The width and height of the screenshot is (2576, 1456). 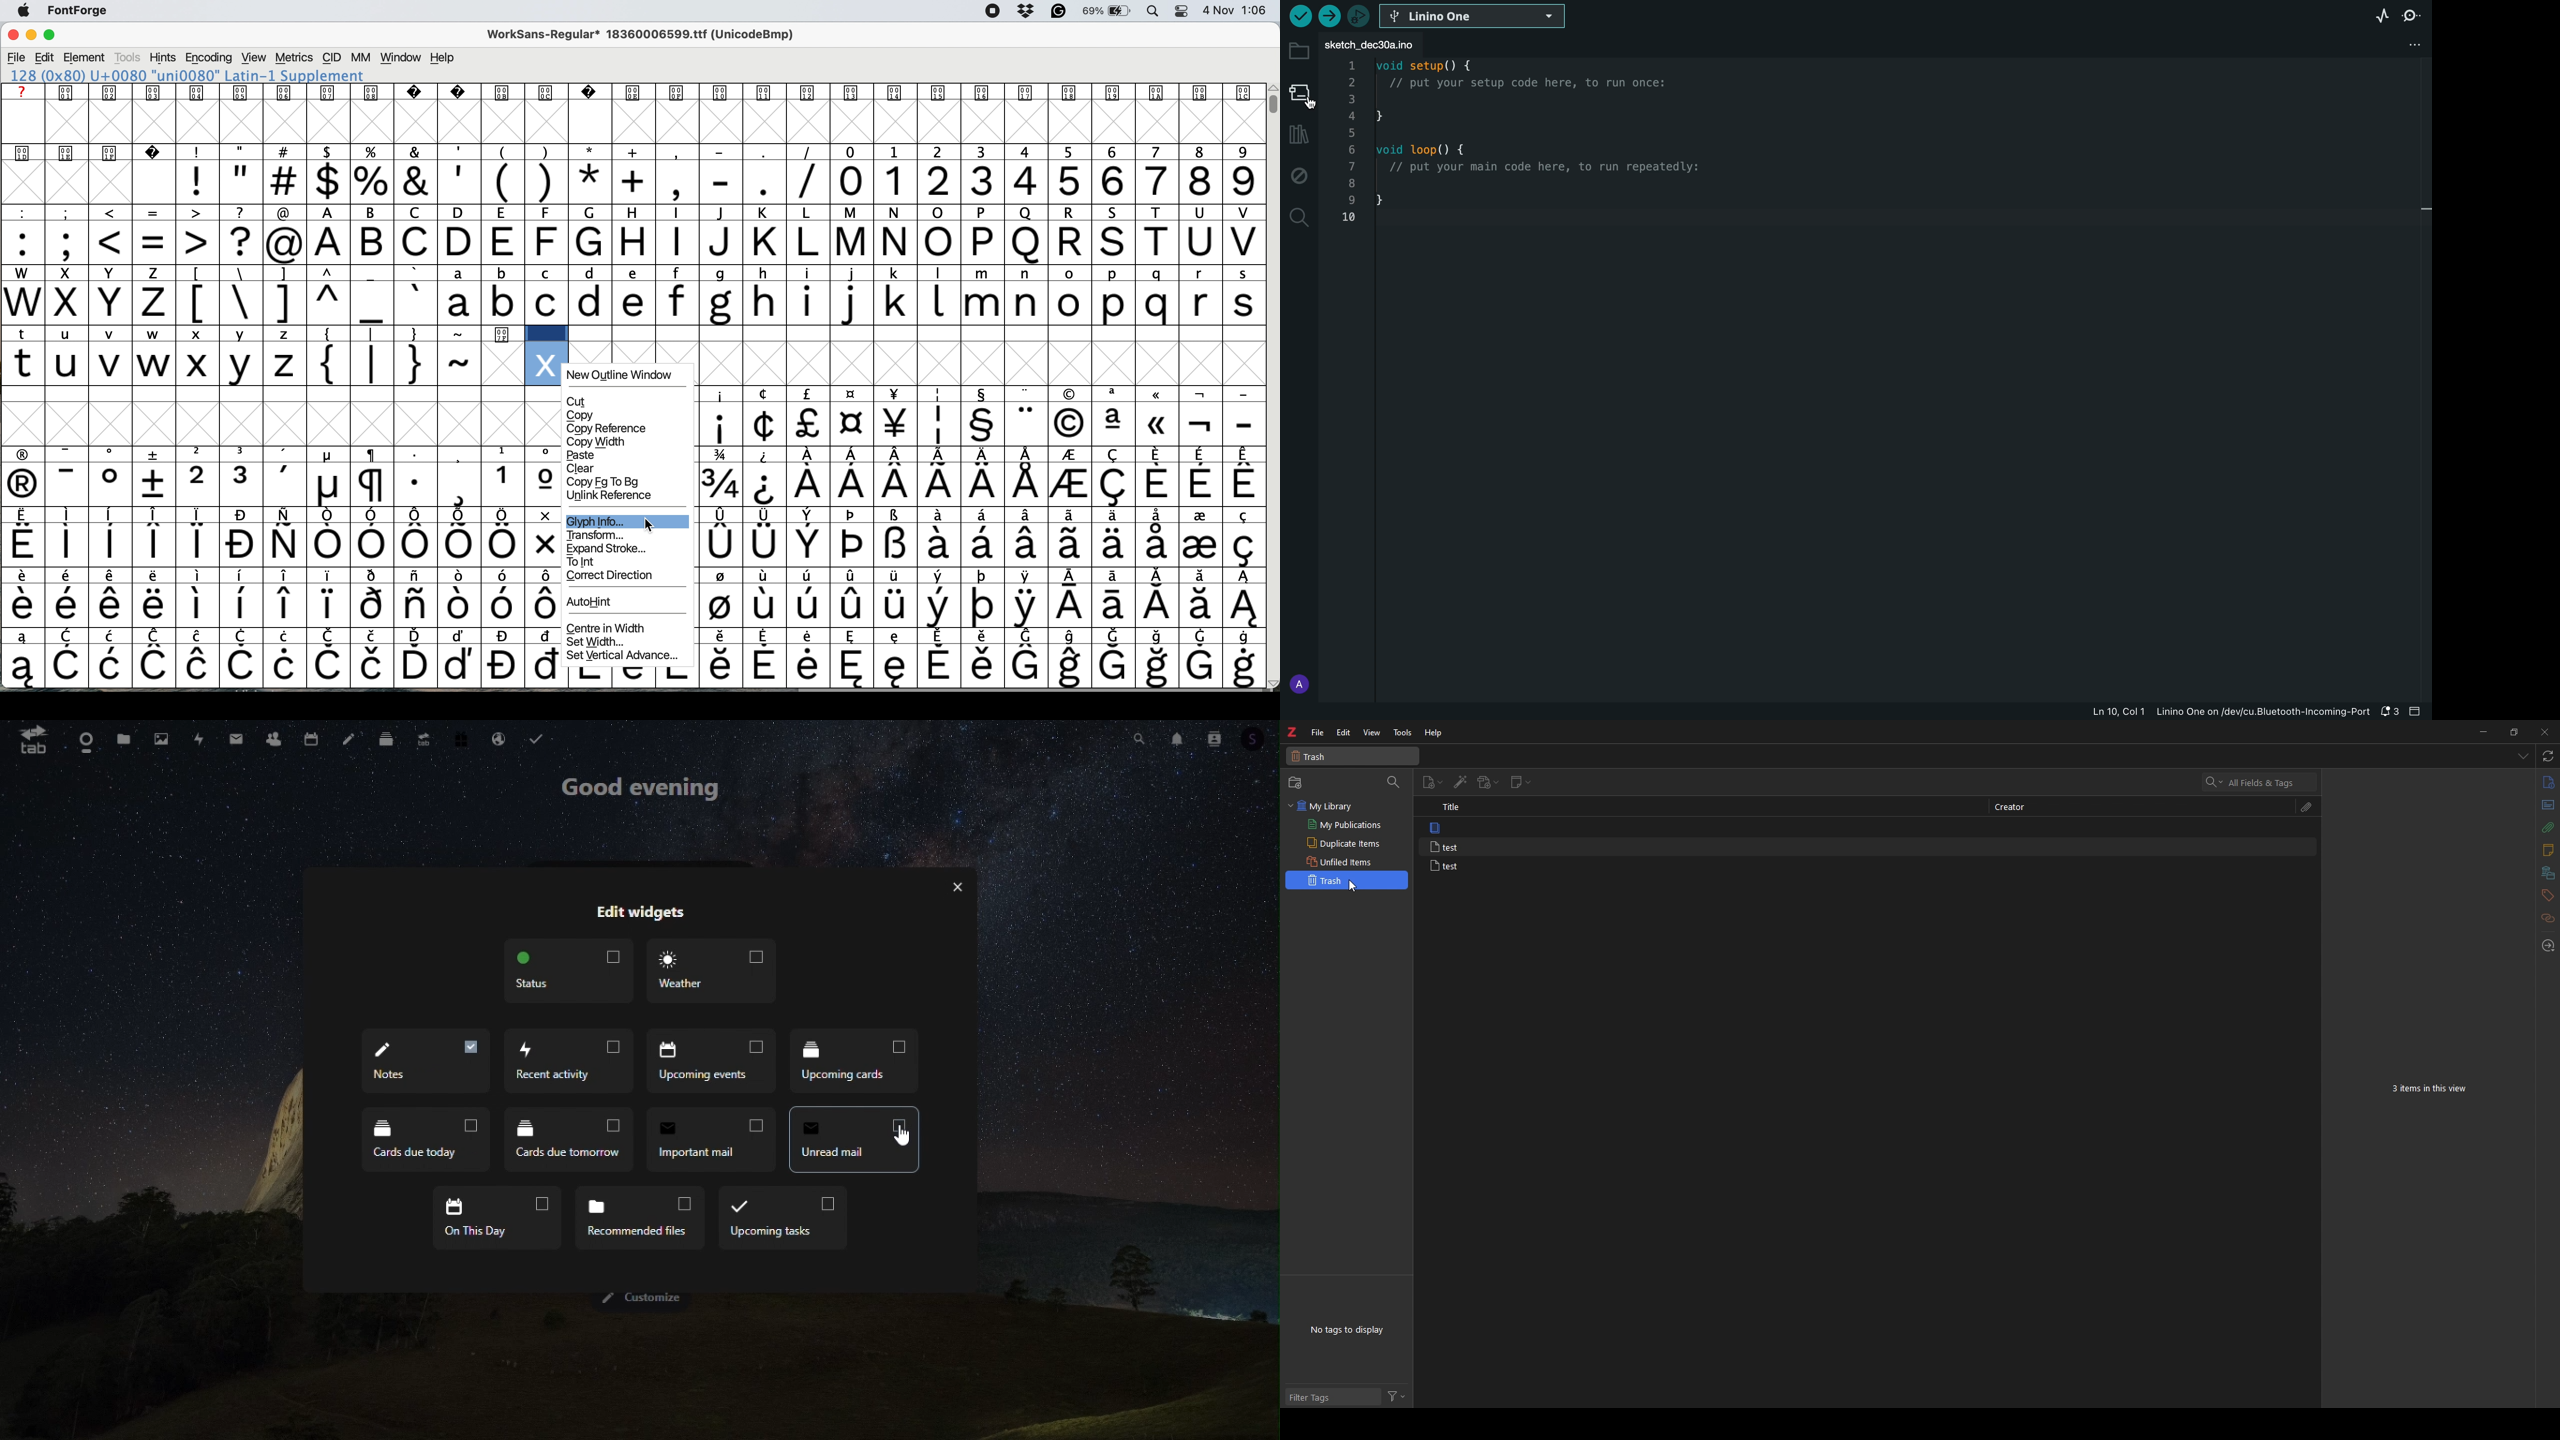 What do you see at coordinates (1297, 136) in the screenshot?
I see `library manager` at bounding box center [1297, 136].